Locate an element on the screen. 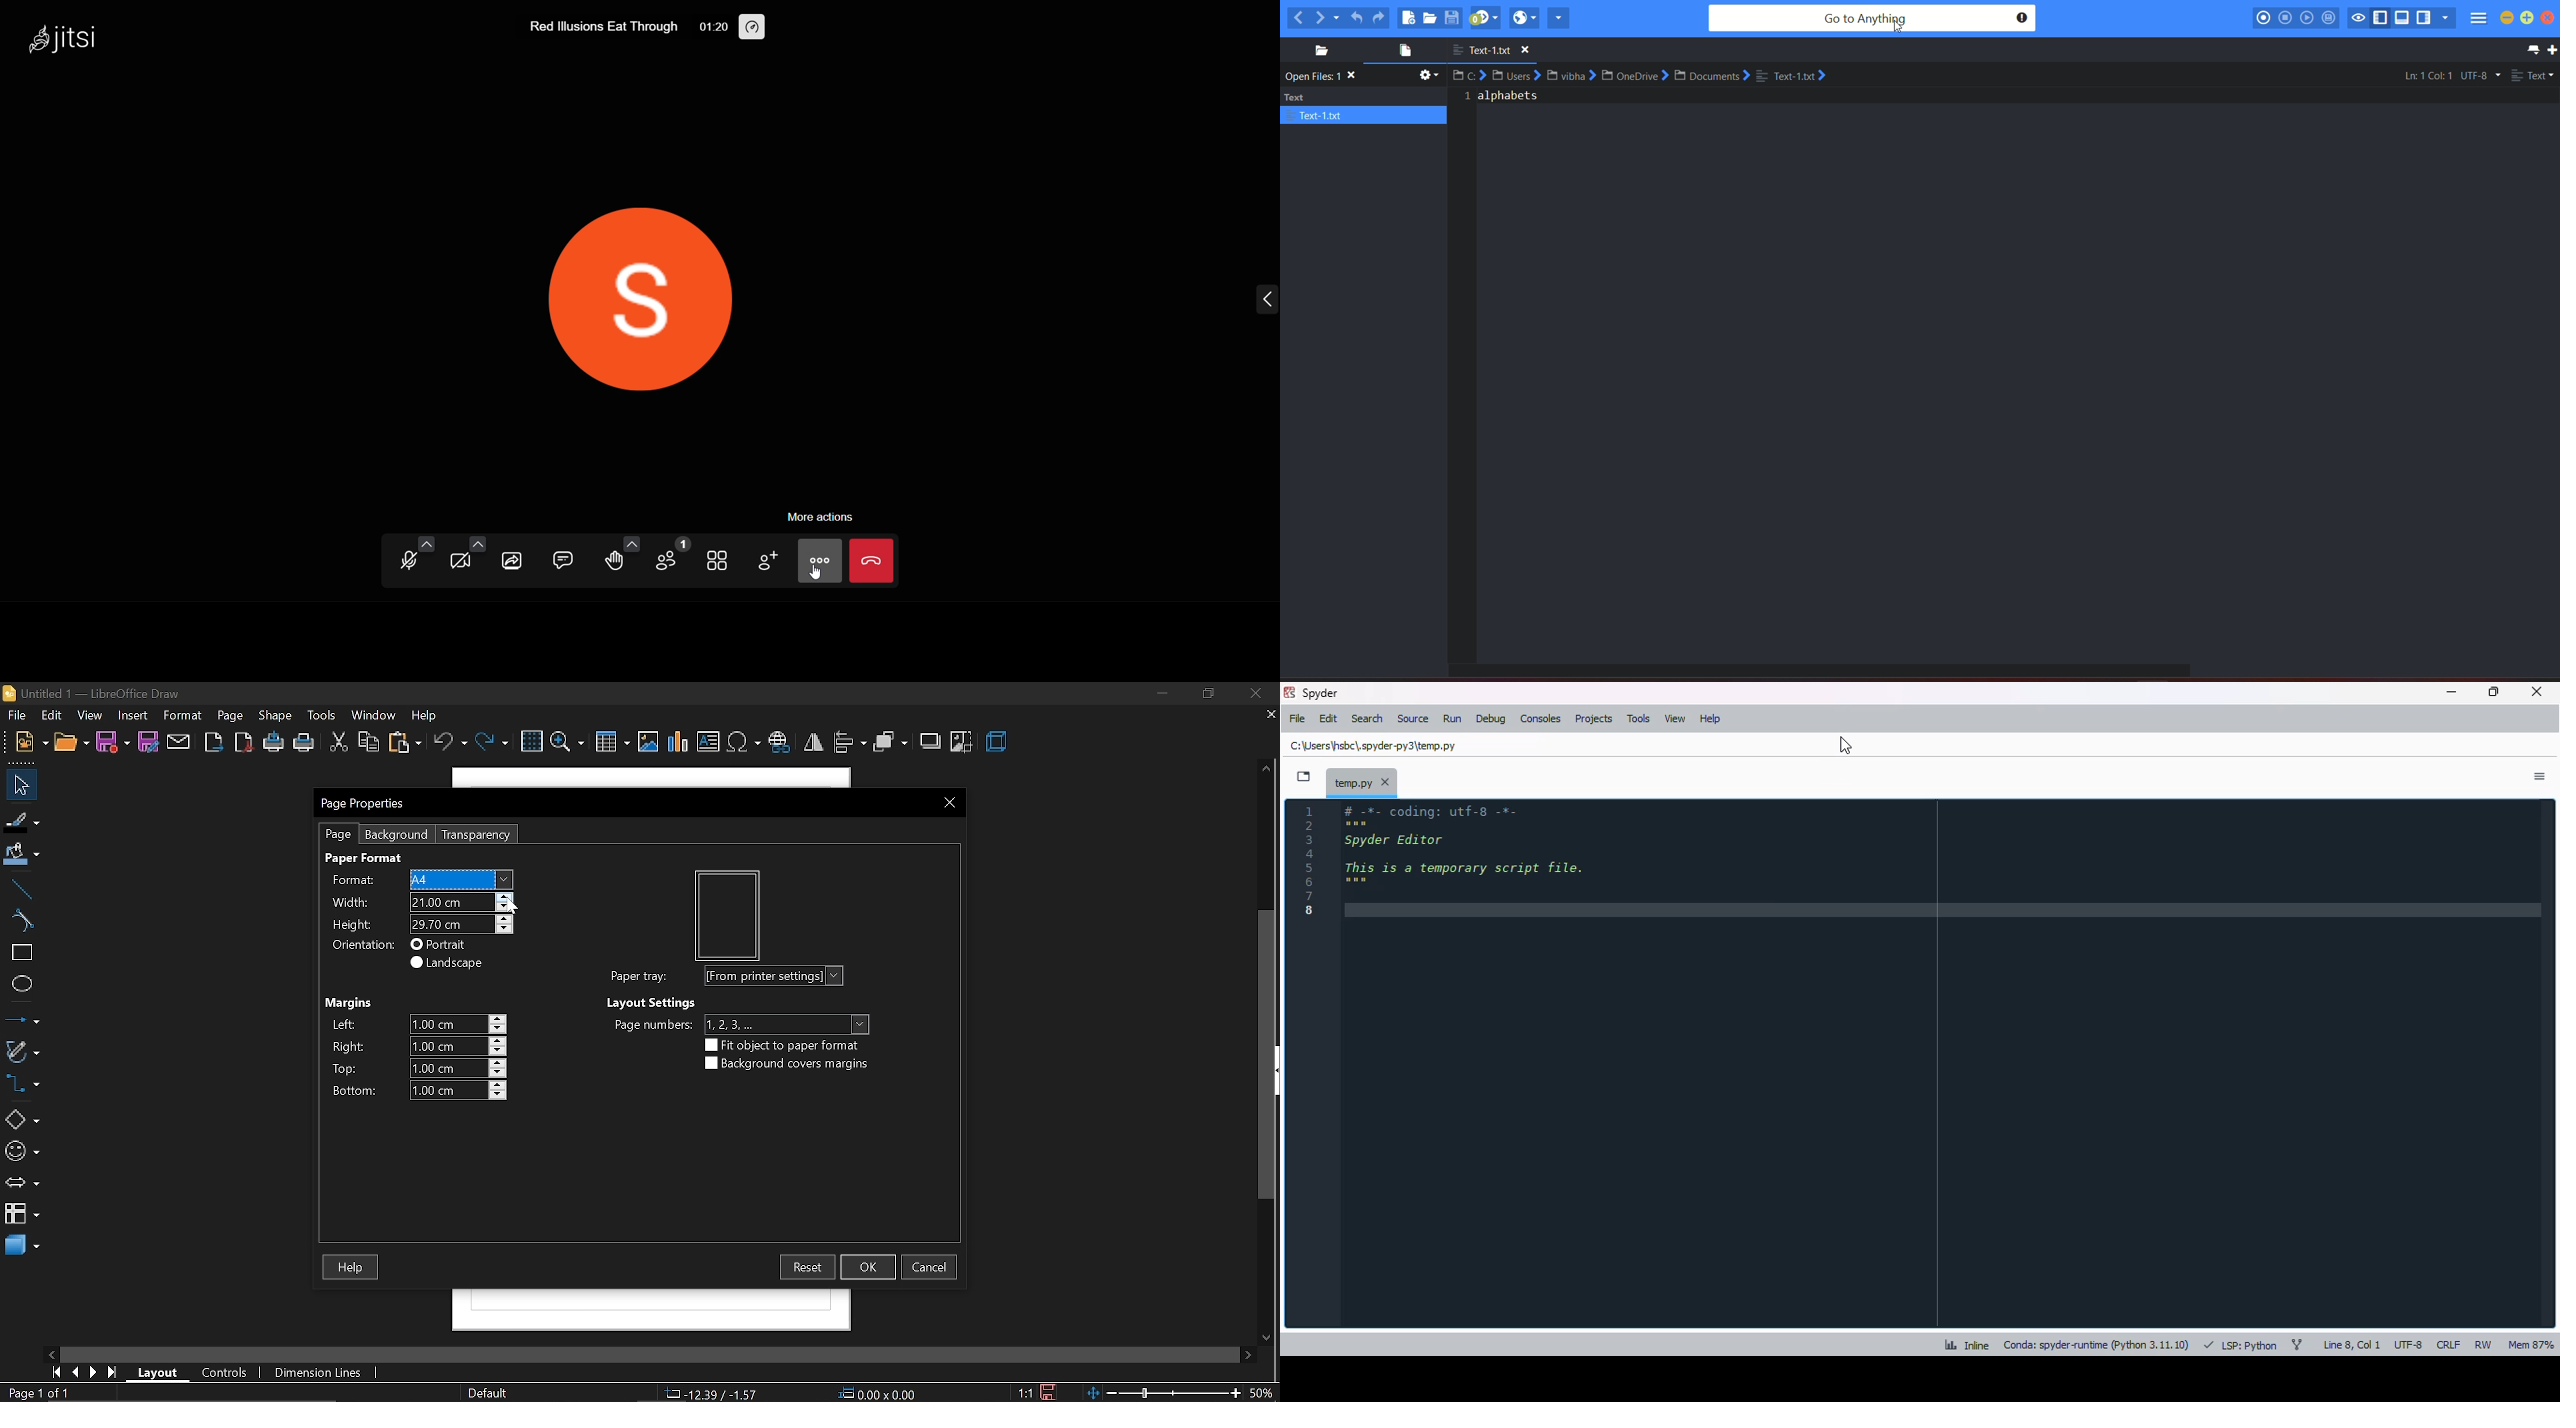  leave call is located at coordinates (876, 563).